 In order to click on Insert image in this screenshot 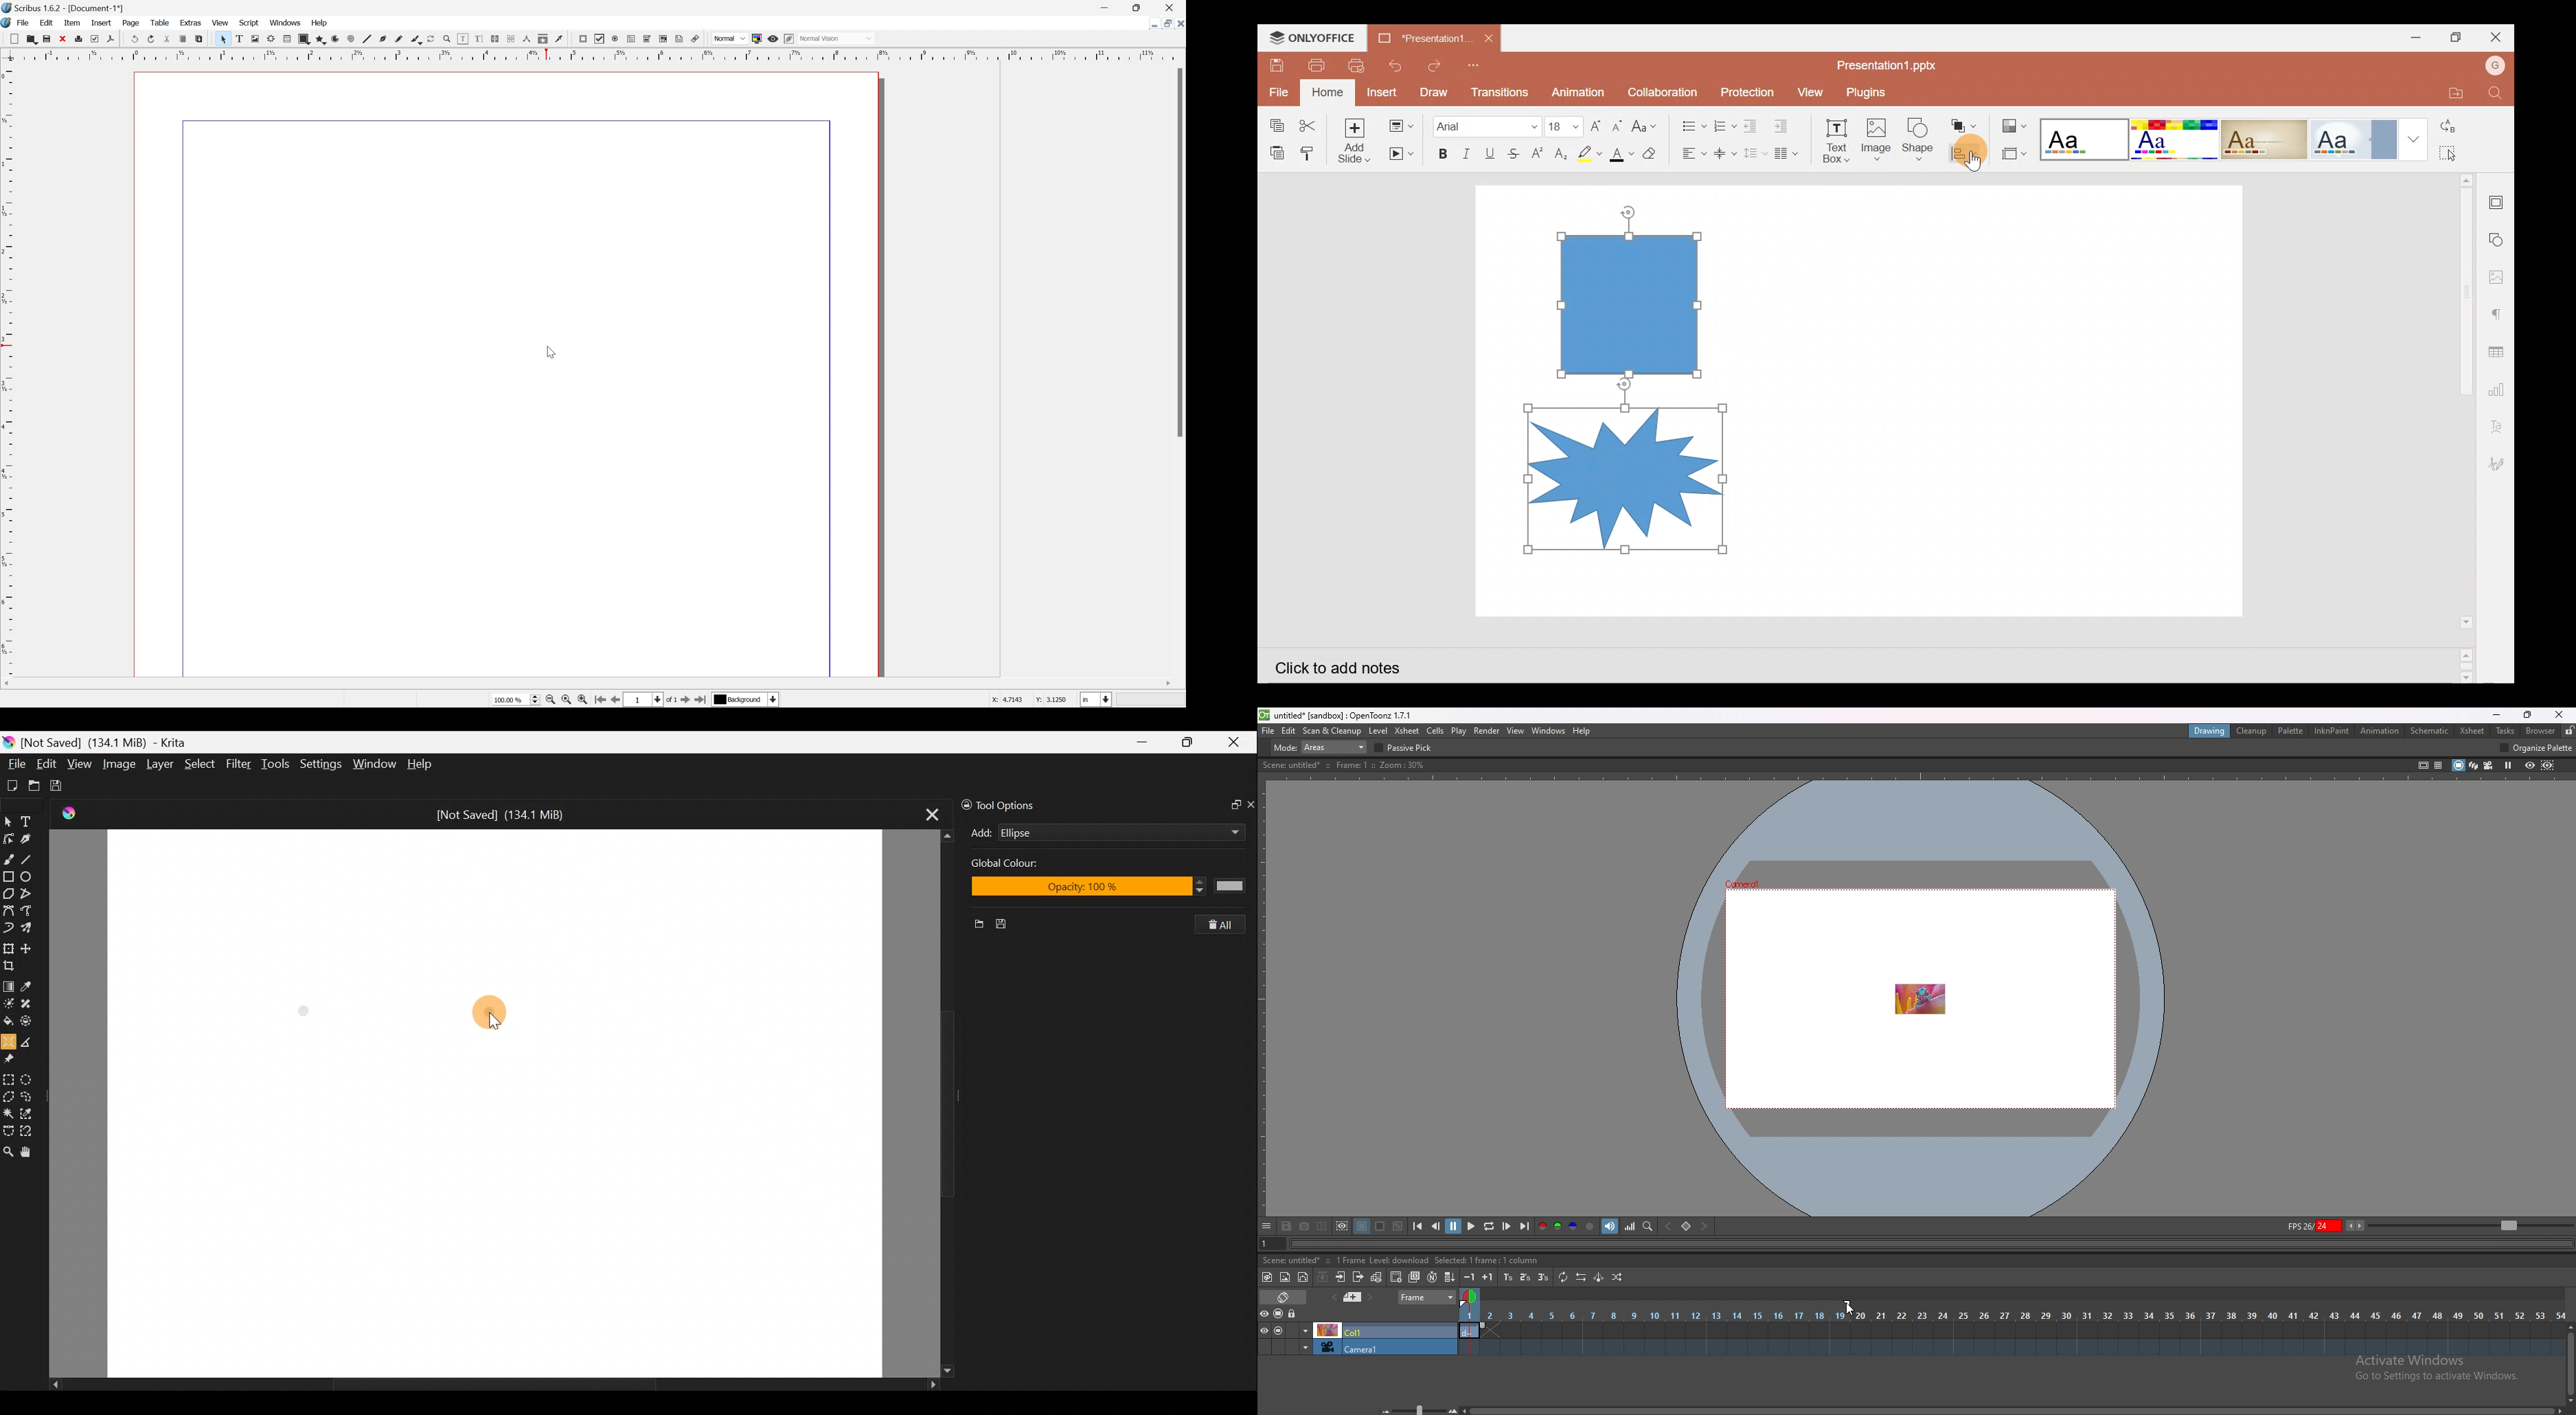, I will do `click(1875, 134)`.